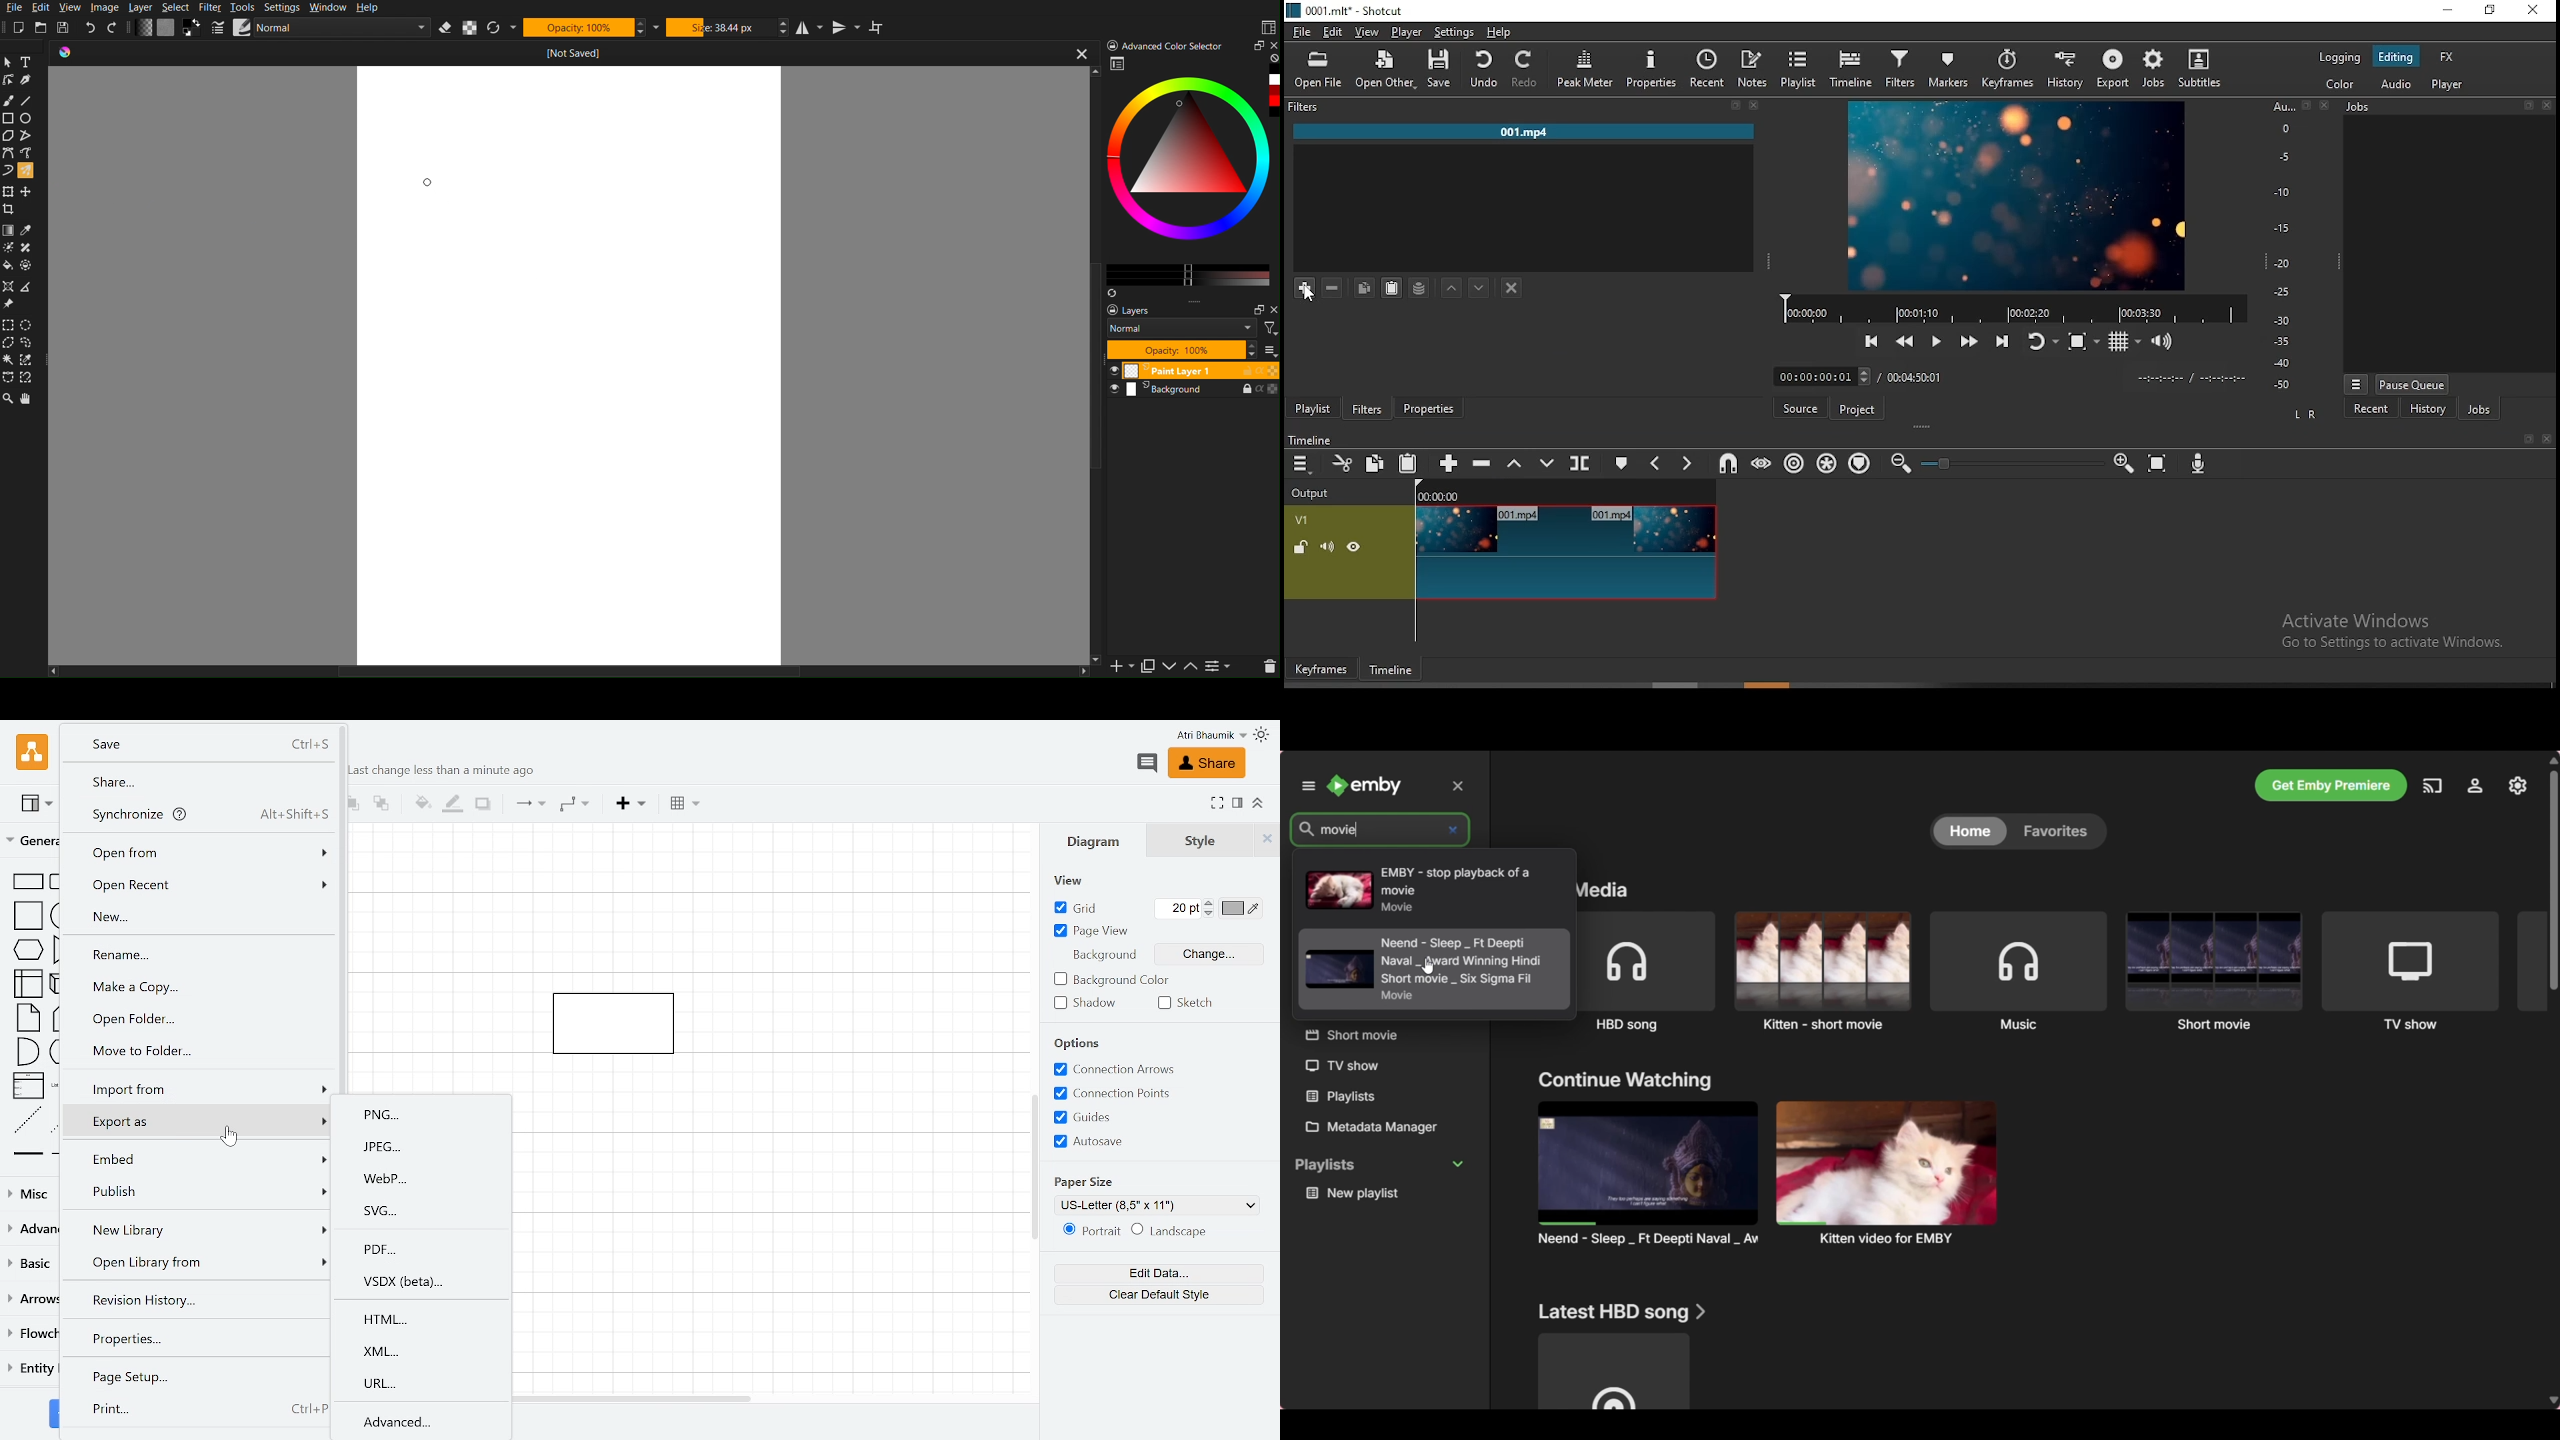 The image size is (2576, 1456). What do you see at coordinates (2432, 786) in the screenshot?
I see `Play on another device` at bounding box center [2432, 786].